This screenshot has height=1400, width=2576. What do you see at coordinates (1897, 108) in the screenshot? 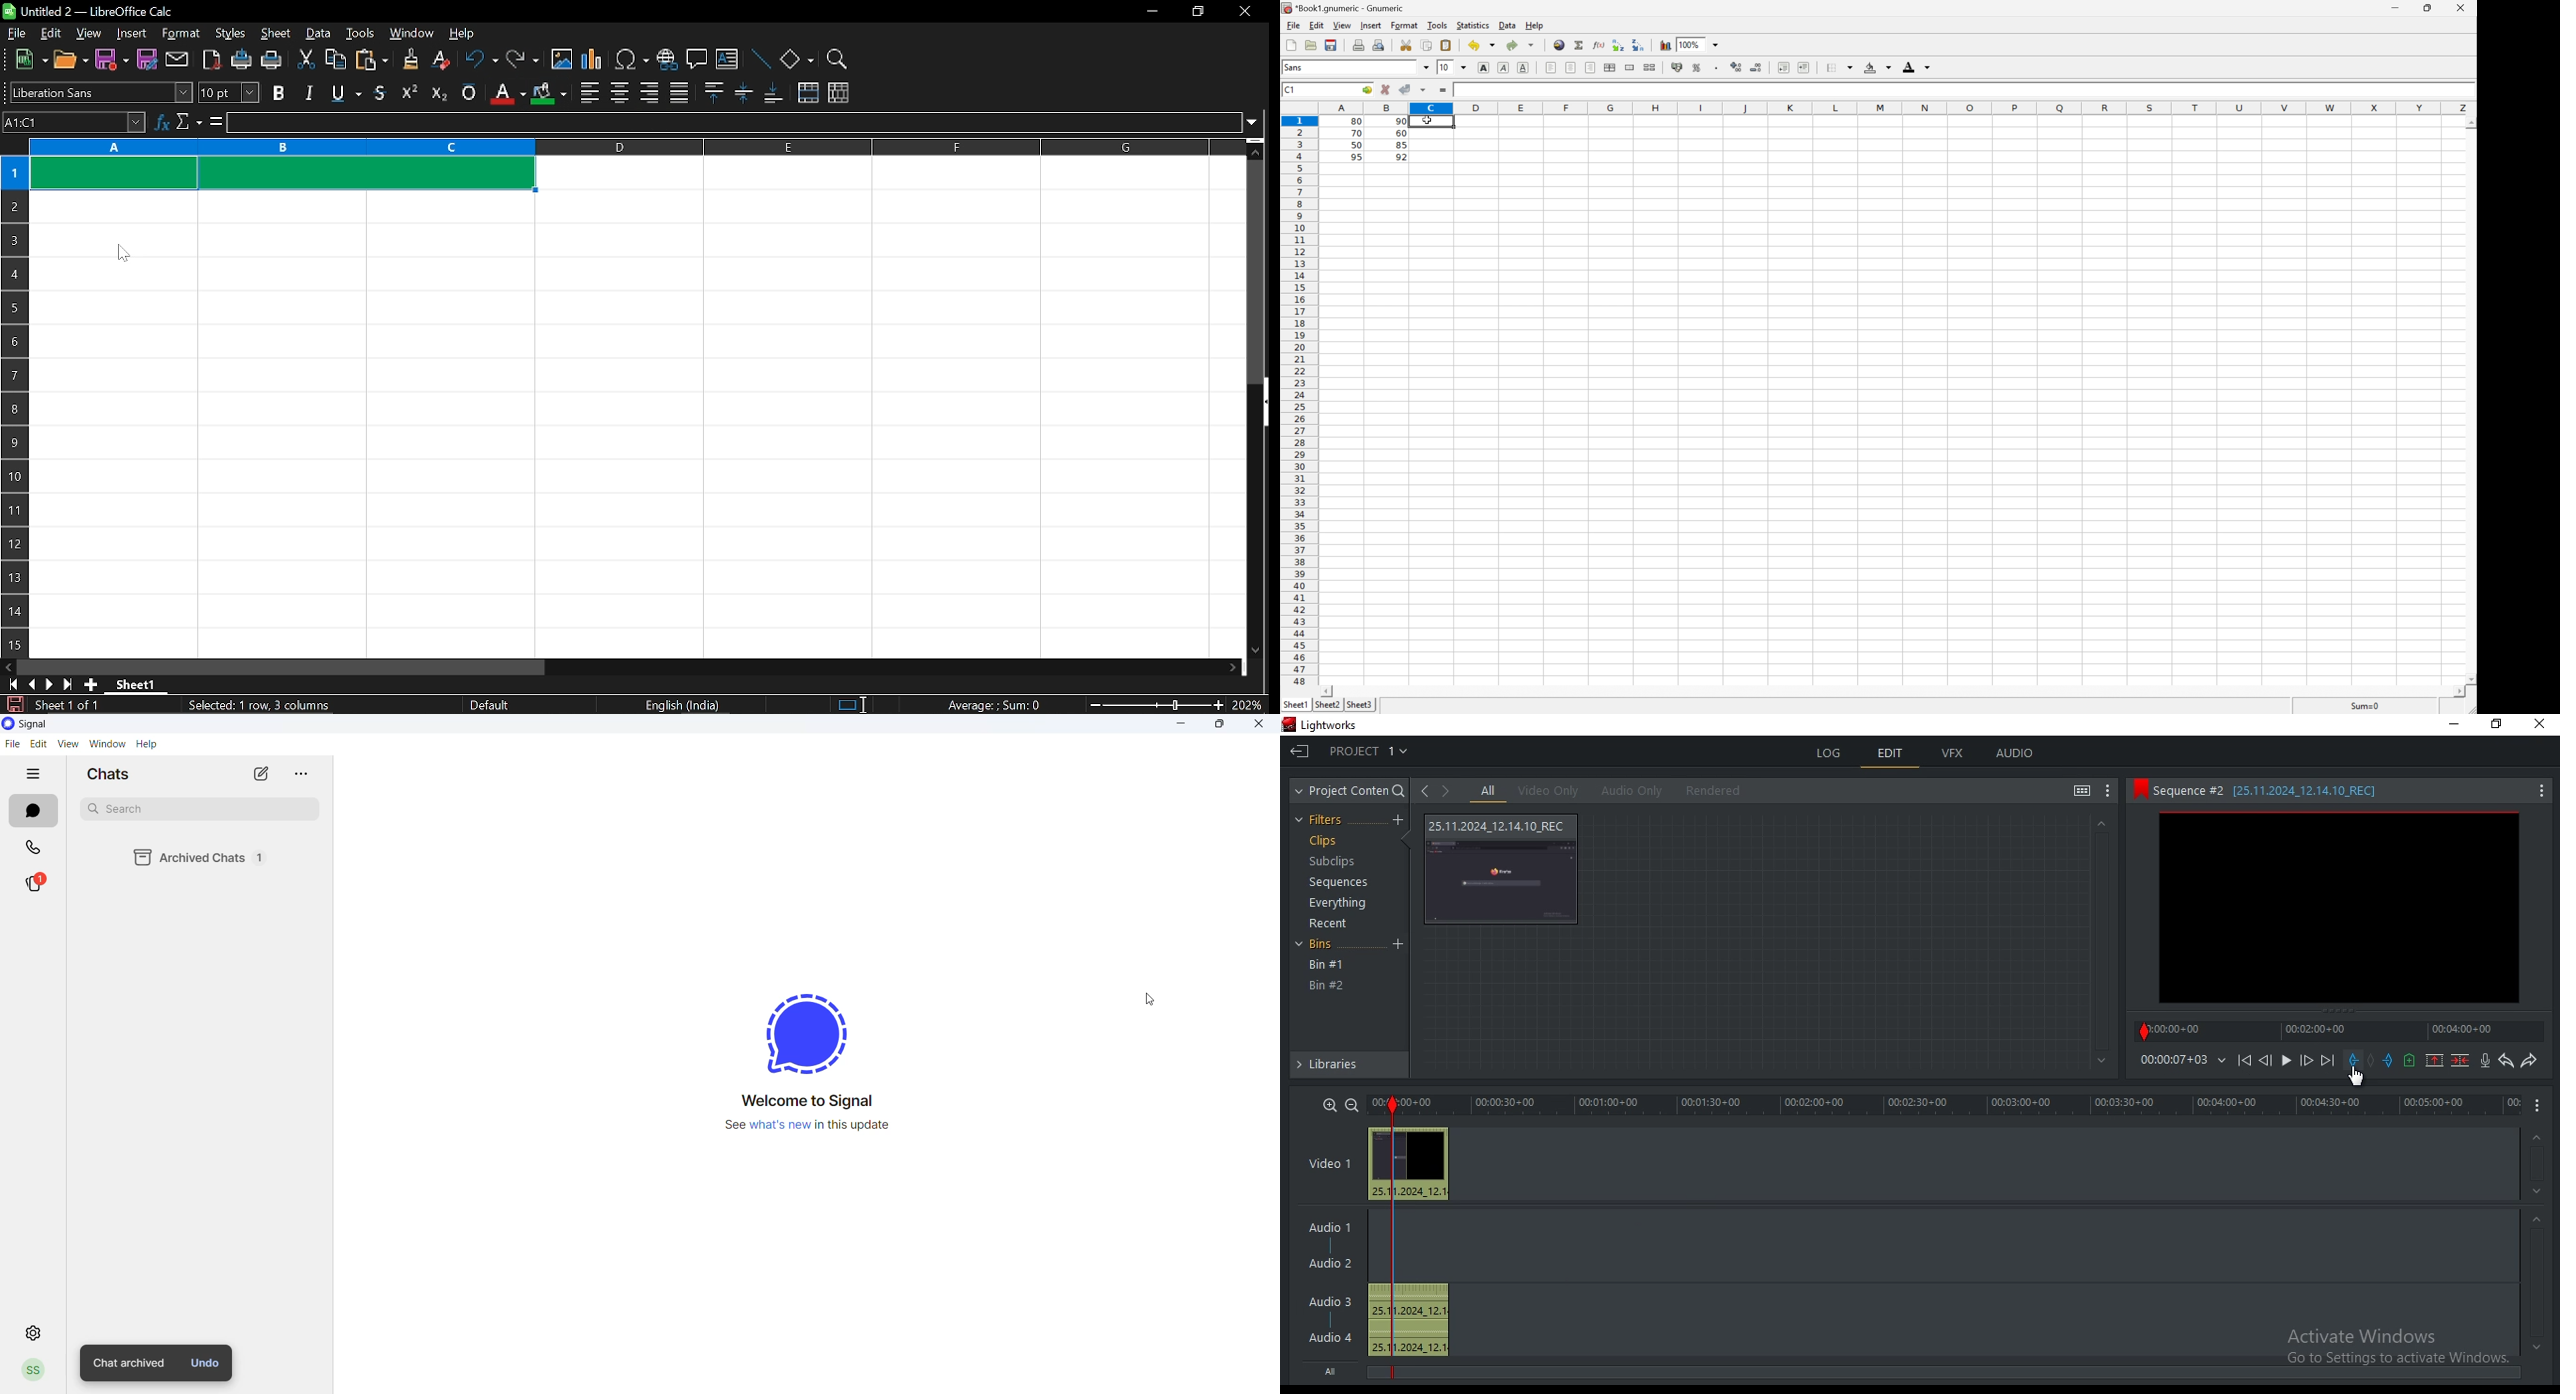
I see `Column names` at bounding box center [1897, 108].